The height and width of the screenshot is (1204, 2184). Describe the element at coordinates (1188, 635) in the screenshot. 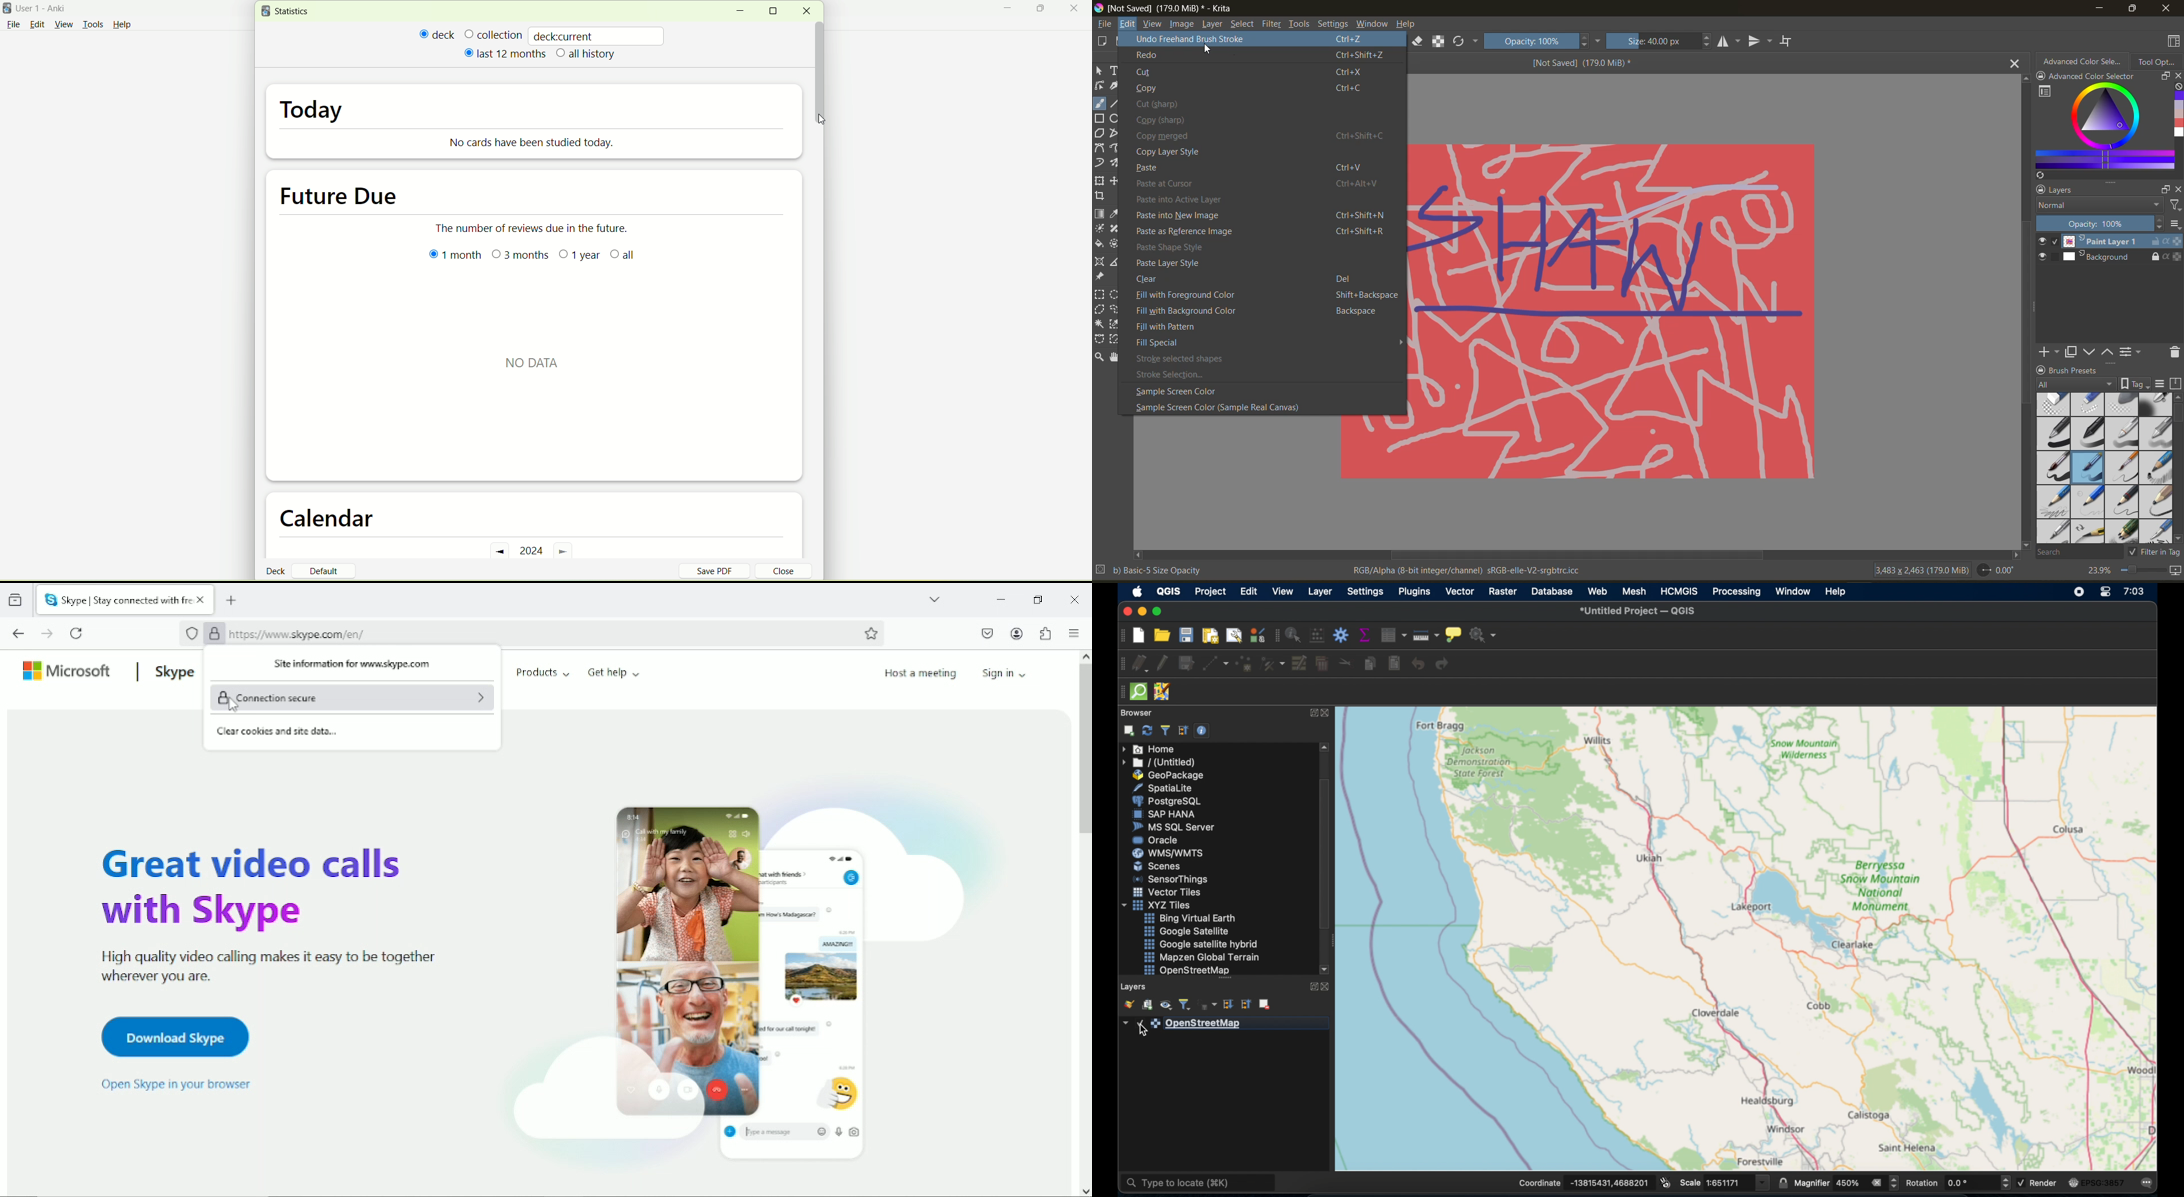

I see `save project` at that location.